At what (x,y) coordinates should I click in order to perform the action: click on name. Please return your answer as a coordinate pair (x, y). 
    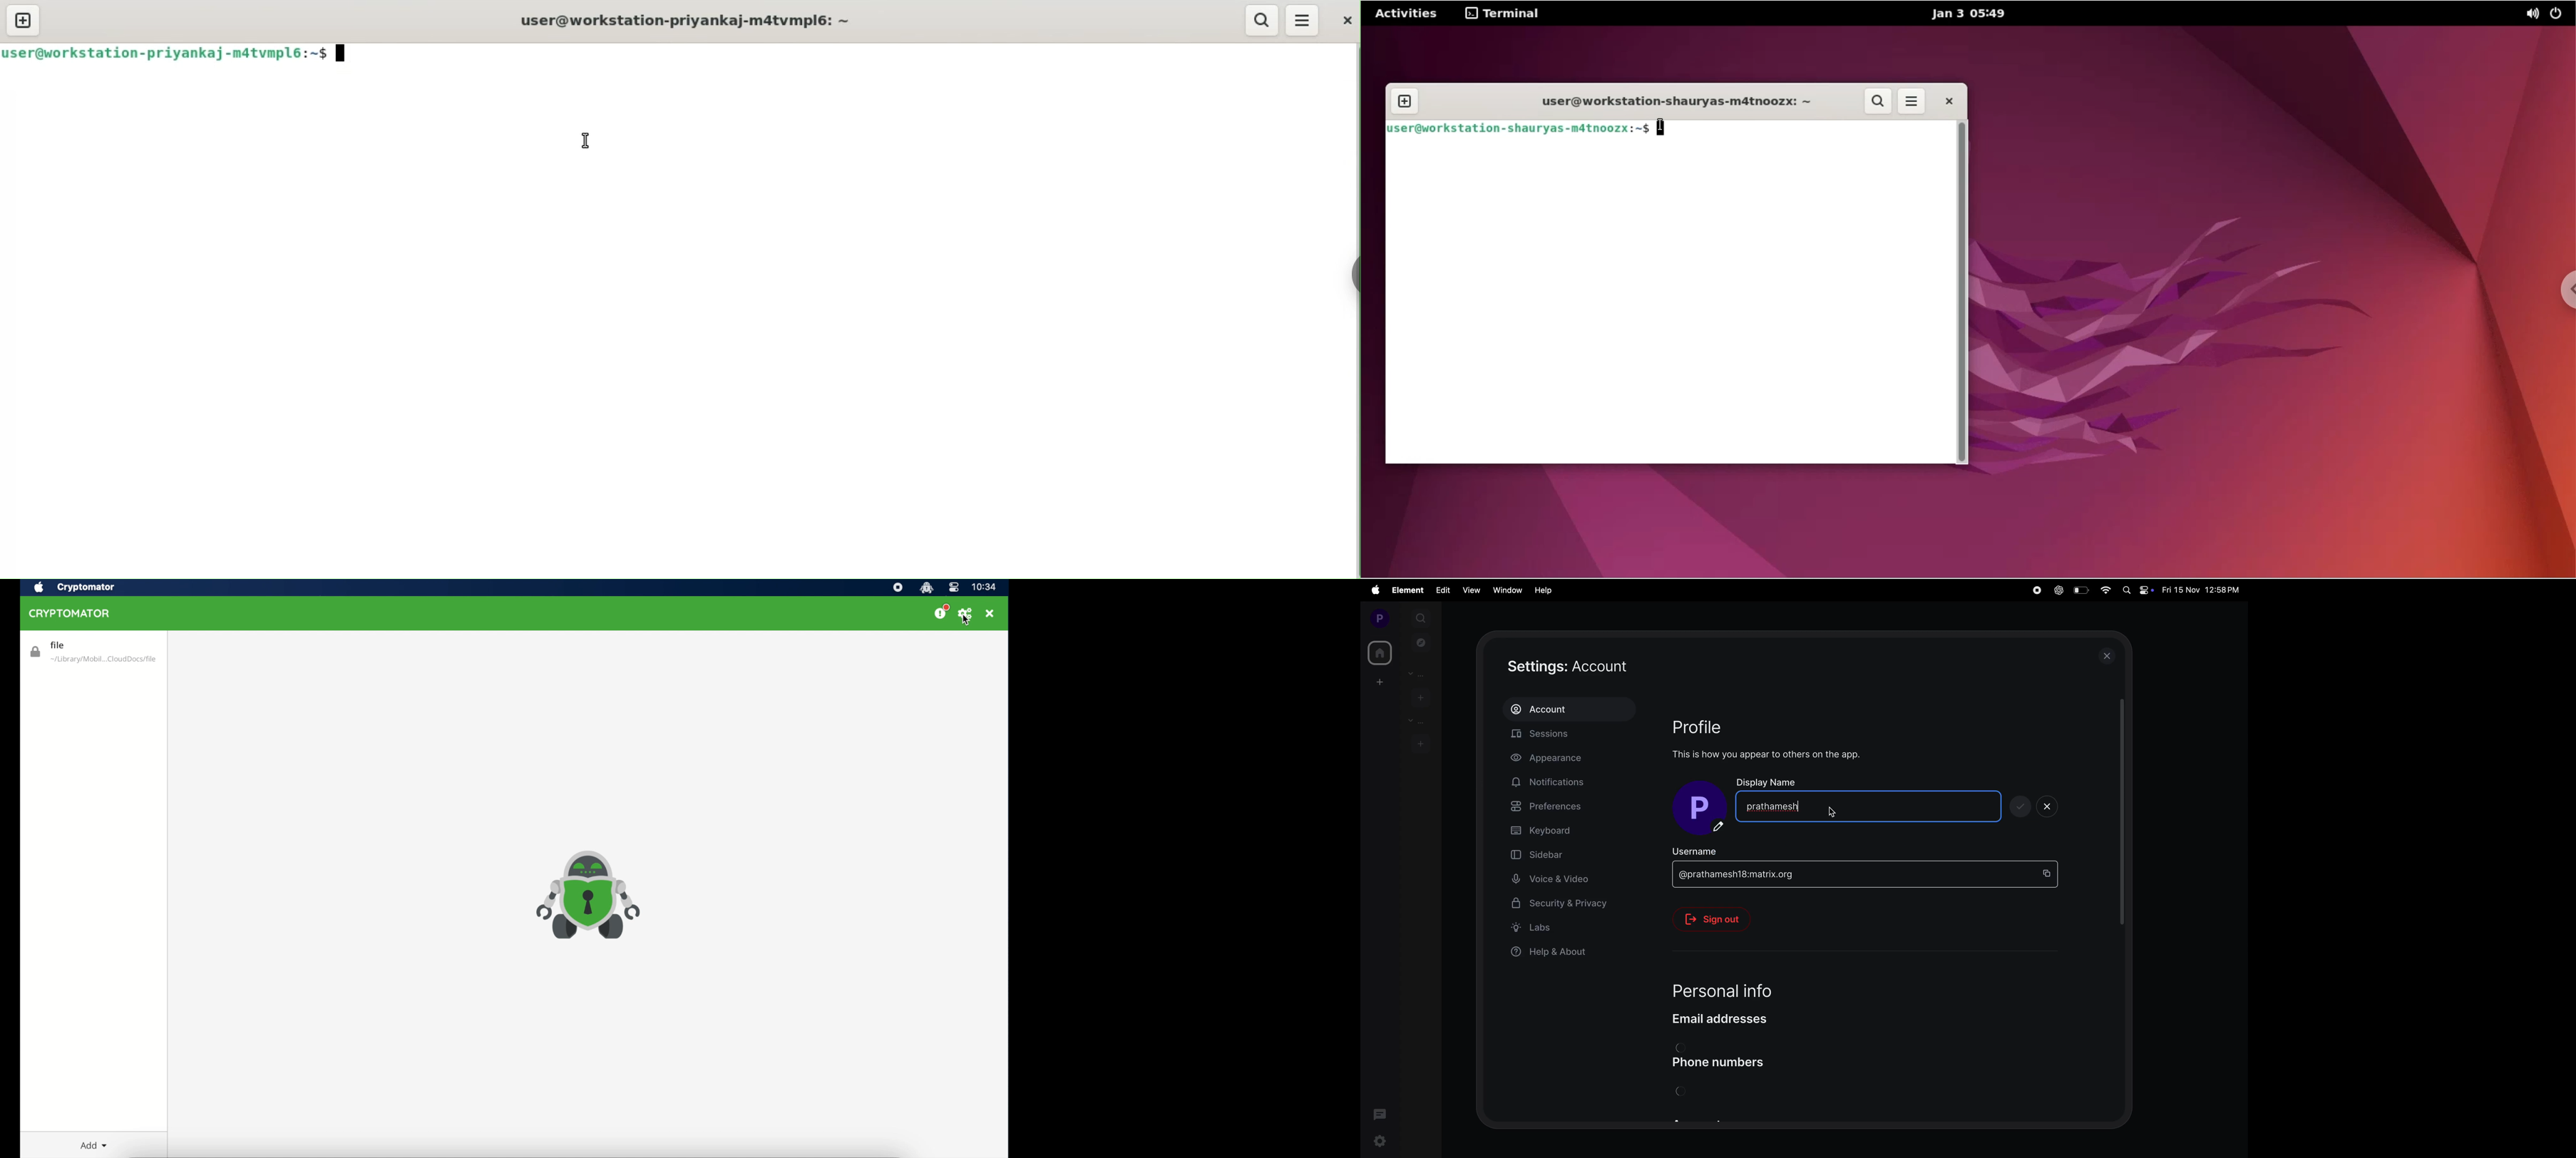
    Looking at the image, I should click on (1899, 806).